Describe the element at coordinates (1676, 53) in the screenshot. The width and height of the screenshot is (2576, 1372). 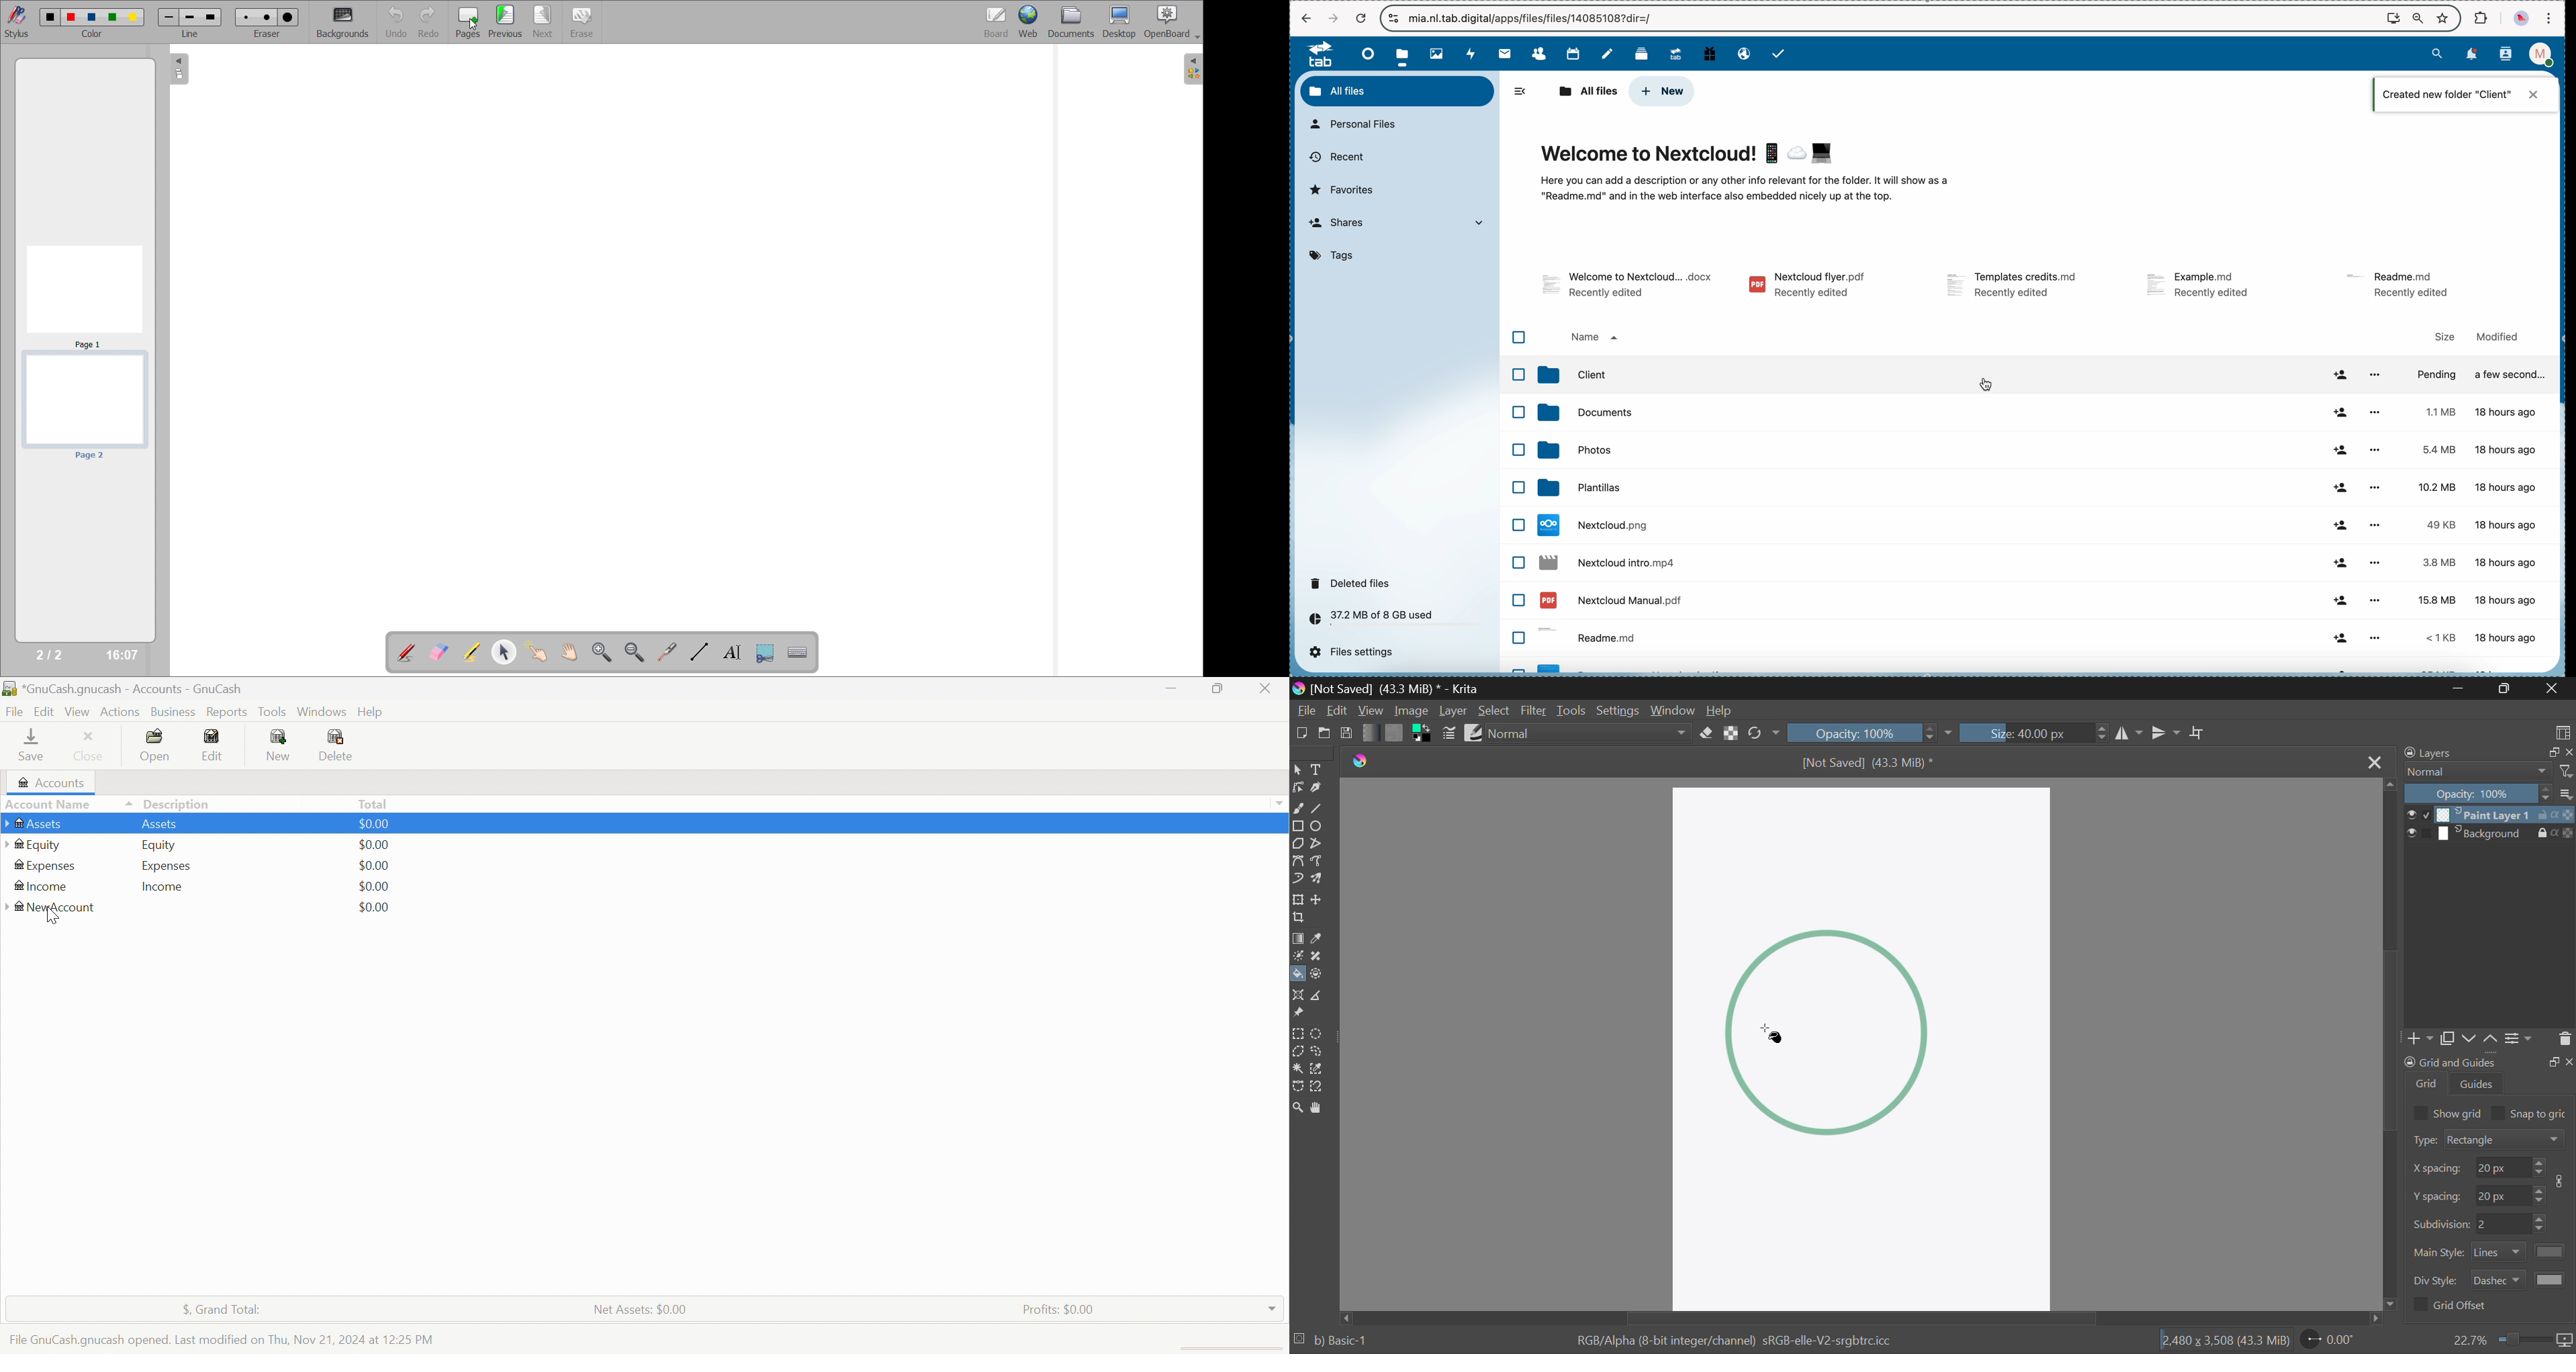
I see `upgrade` at that location.